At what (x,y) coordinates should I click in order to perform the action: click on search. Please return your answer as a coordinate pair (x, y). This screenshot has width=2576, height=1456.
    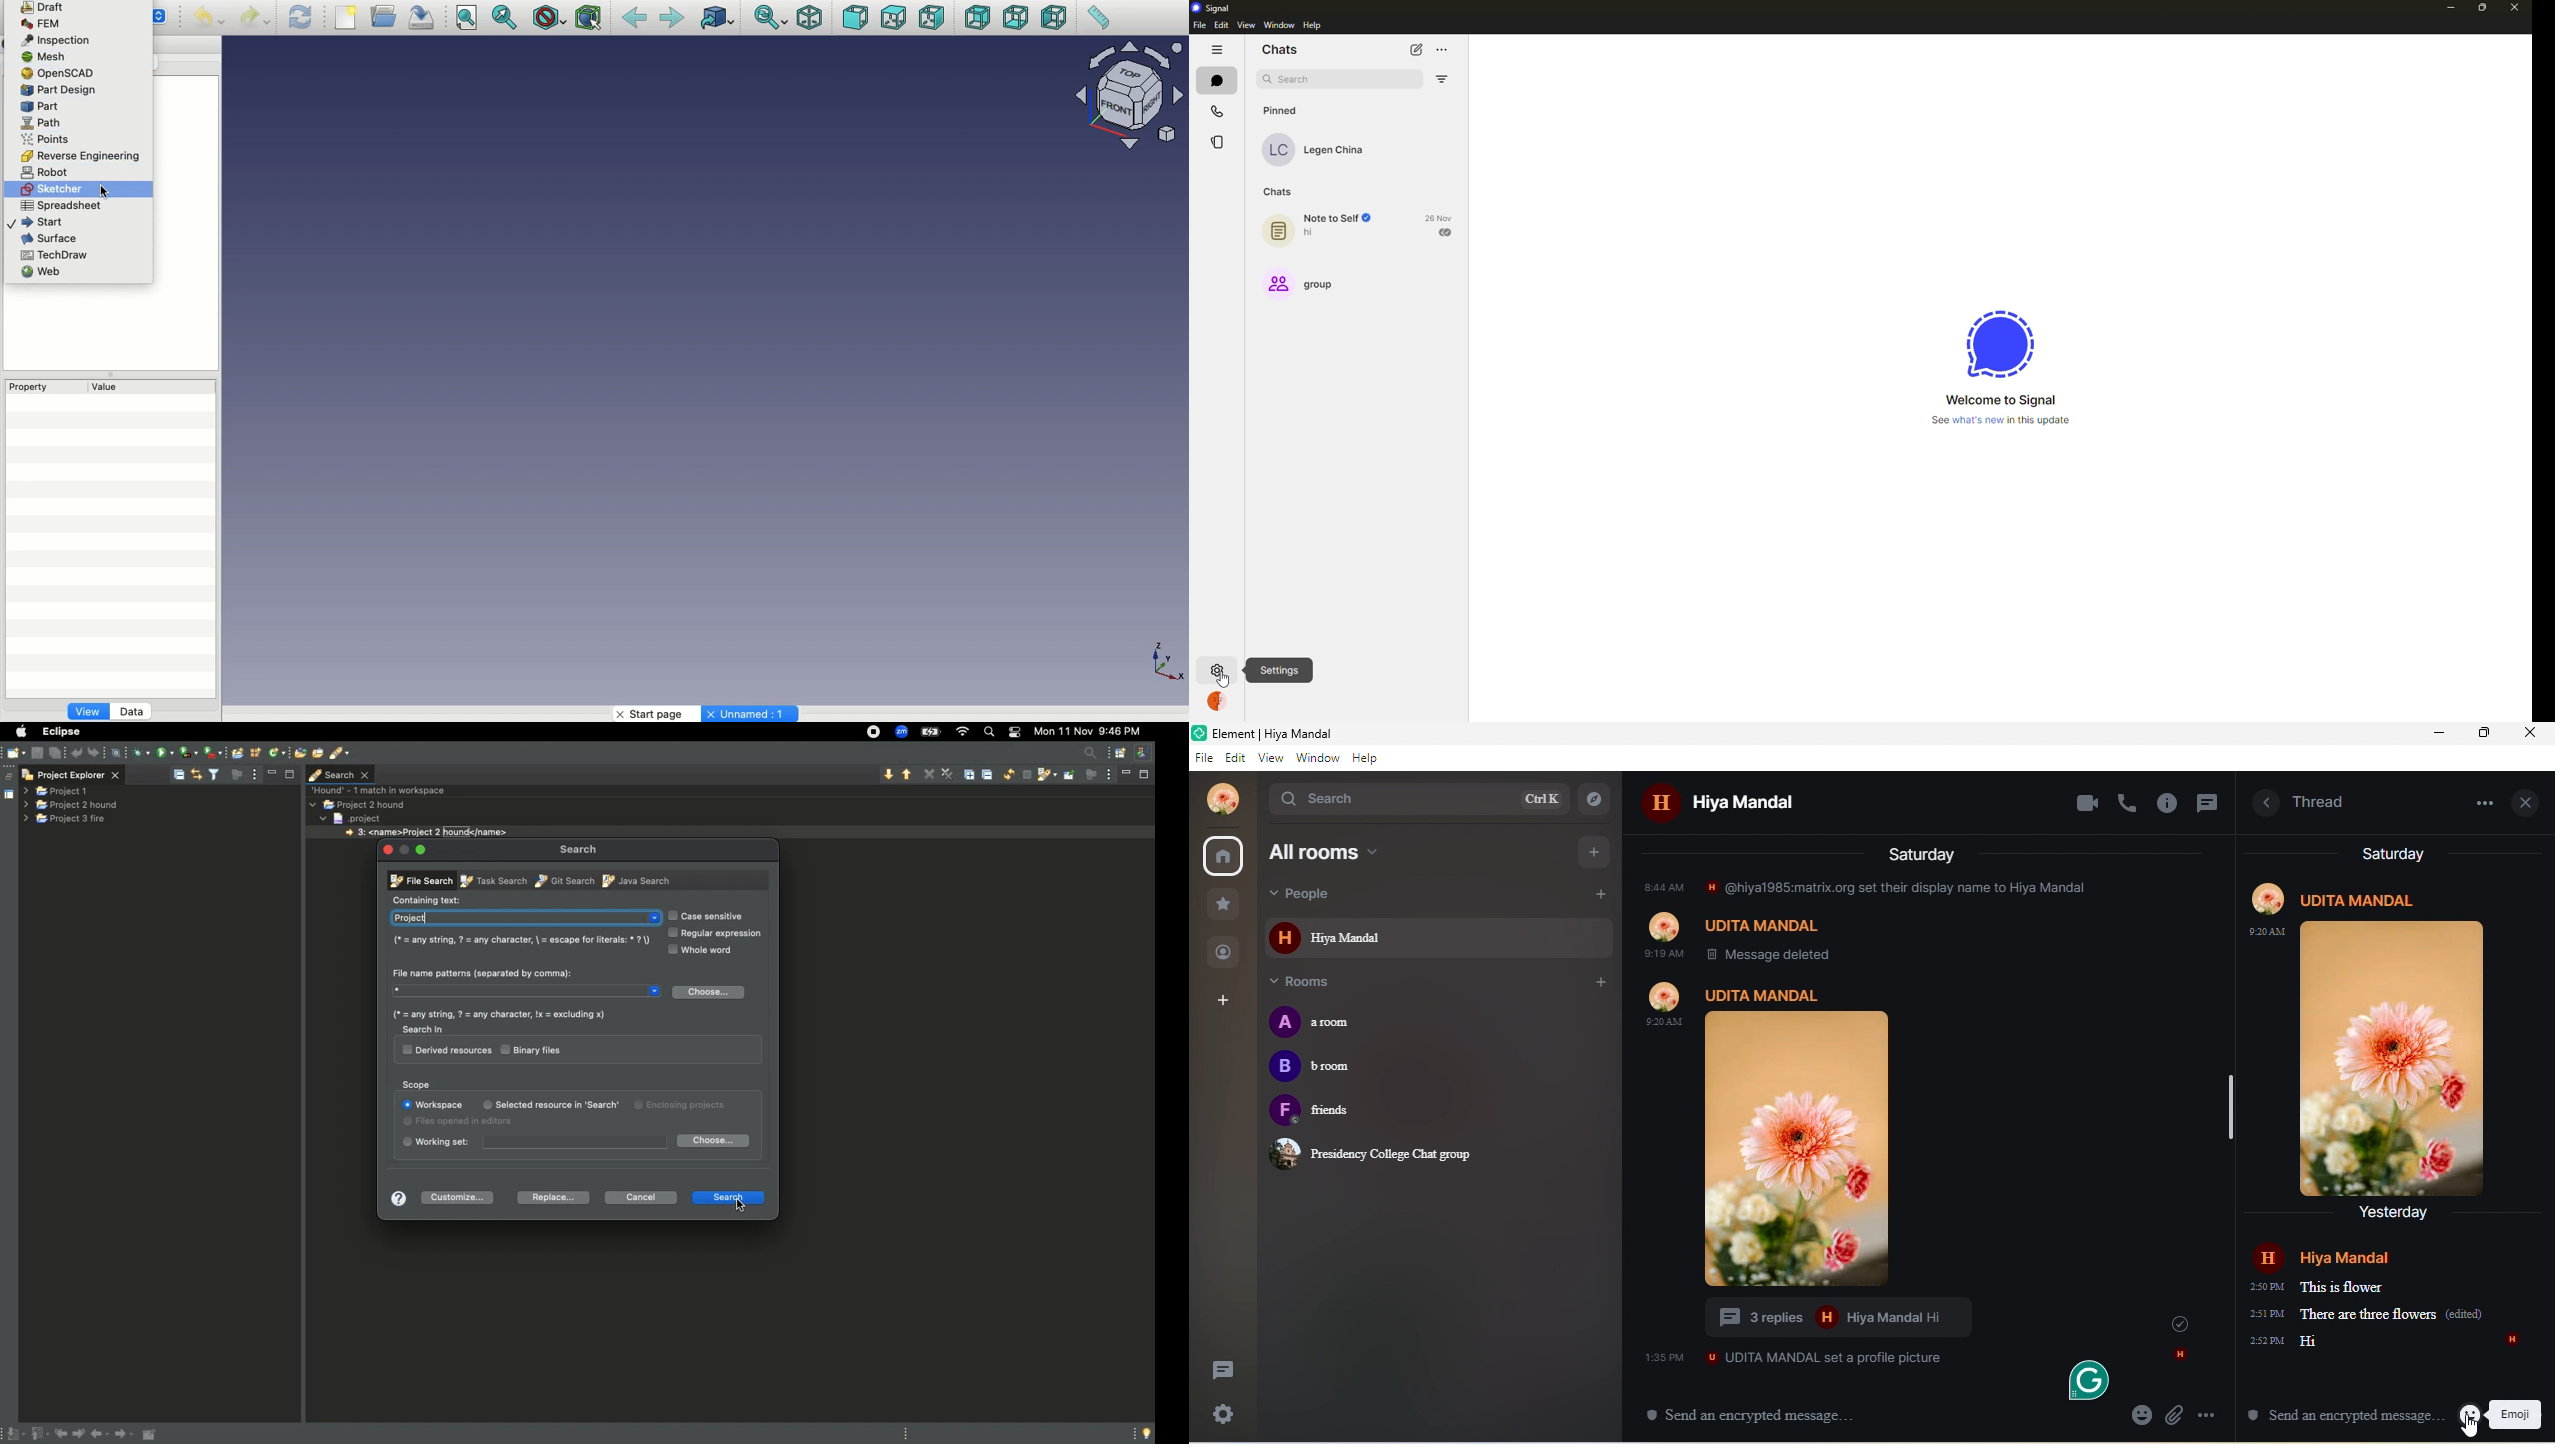
    Looking at the image, I should click on (1417, 798).